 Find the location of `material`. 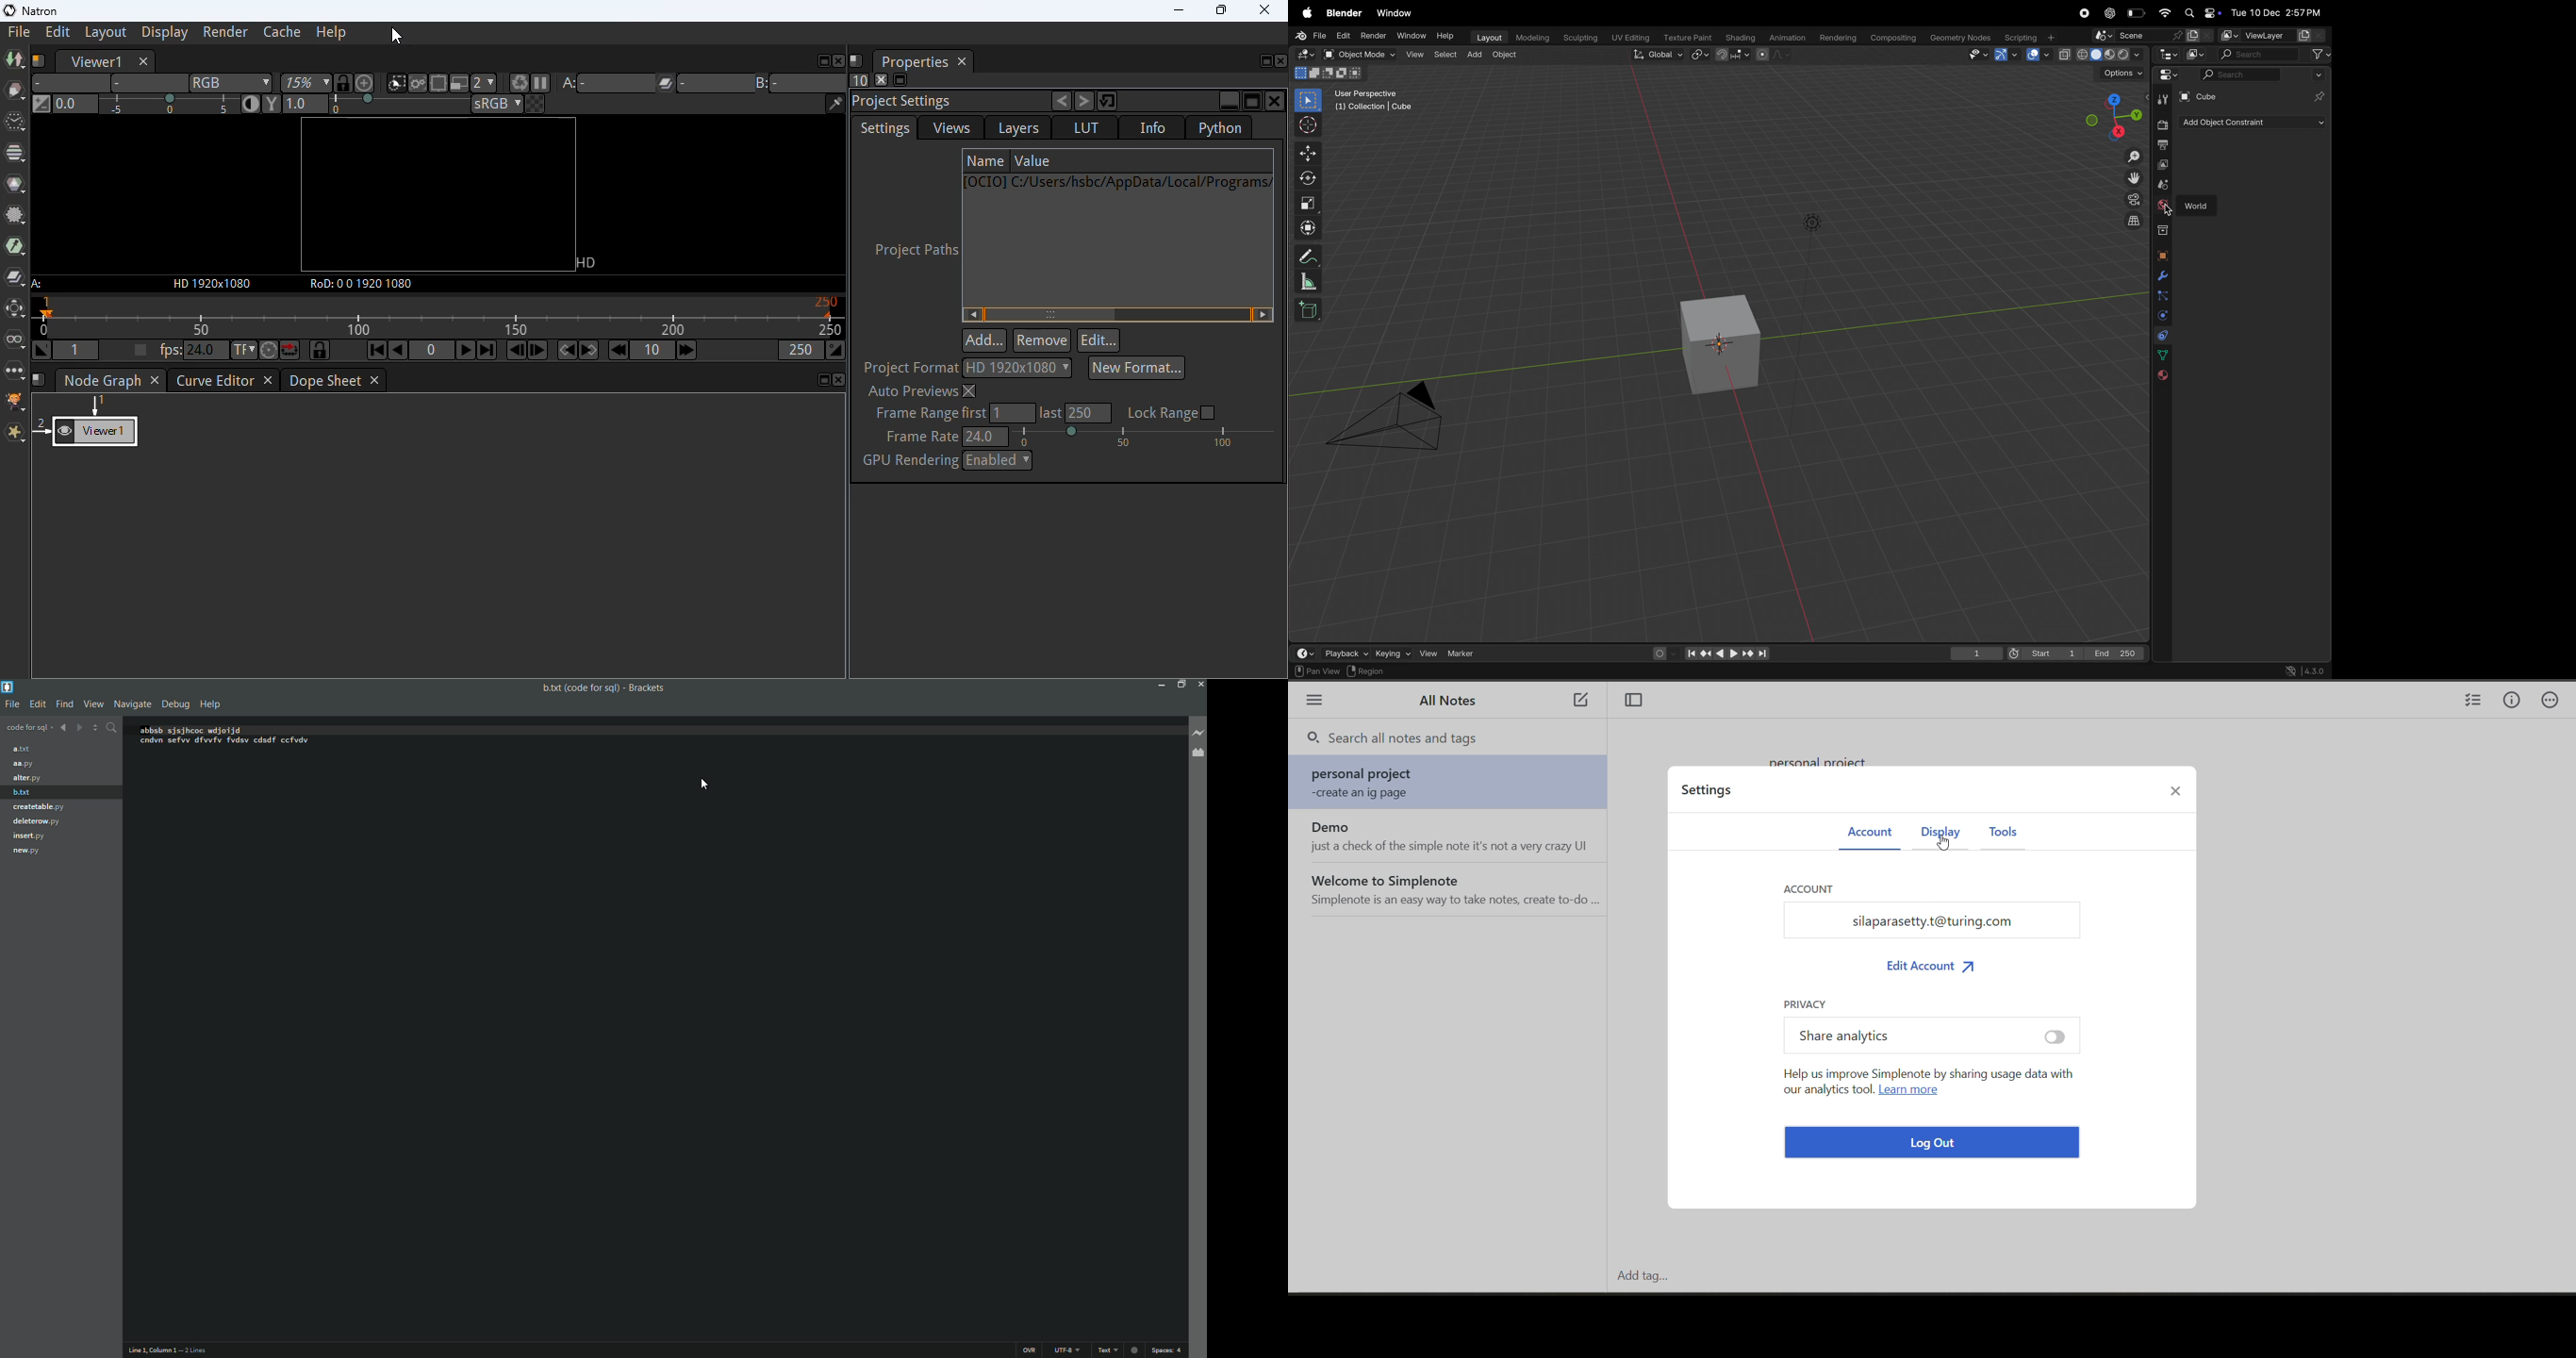

material is located at coordinates (2161, 376).